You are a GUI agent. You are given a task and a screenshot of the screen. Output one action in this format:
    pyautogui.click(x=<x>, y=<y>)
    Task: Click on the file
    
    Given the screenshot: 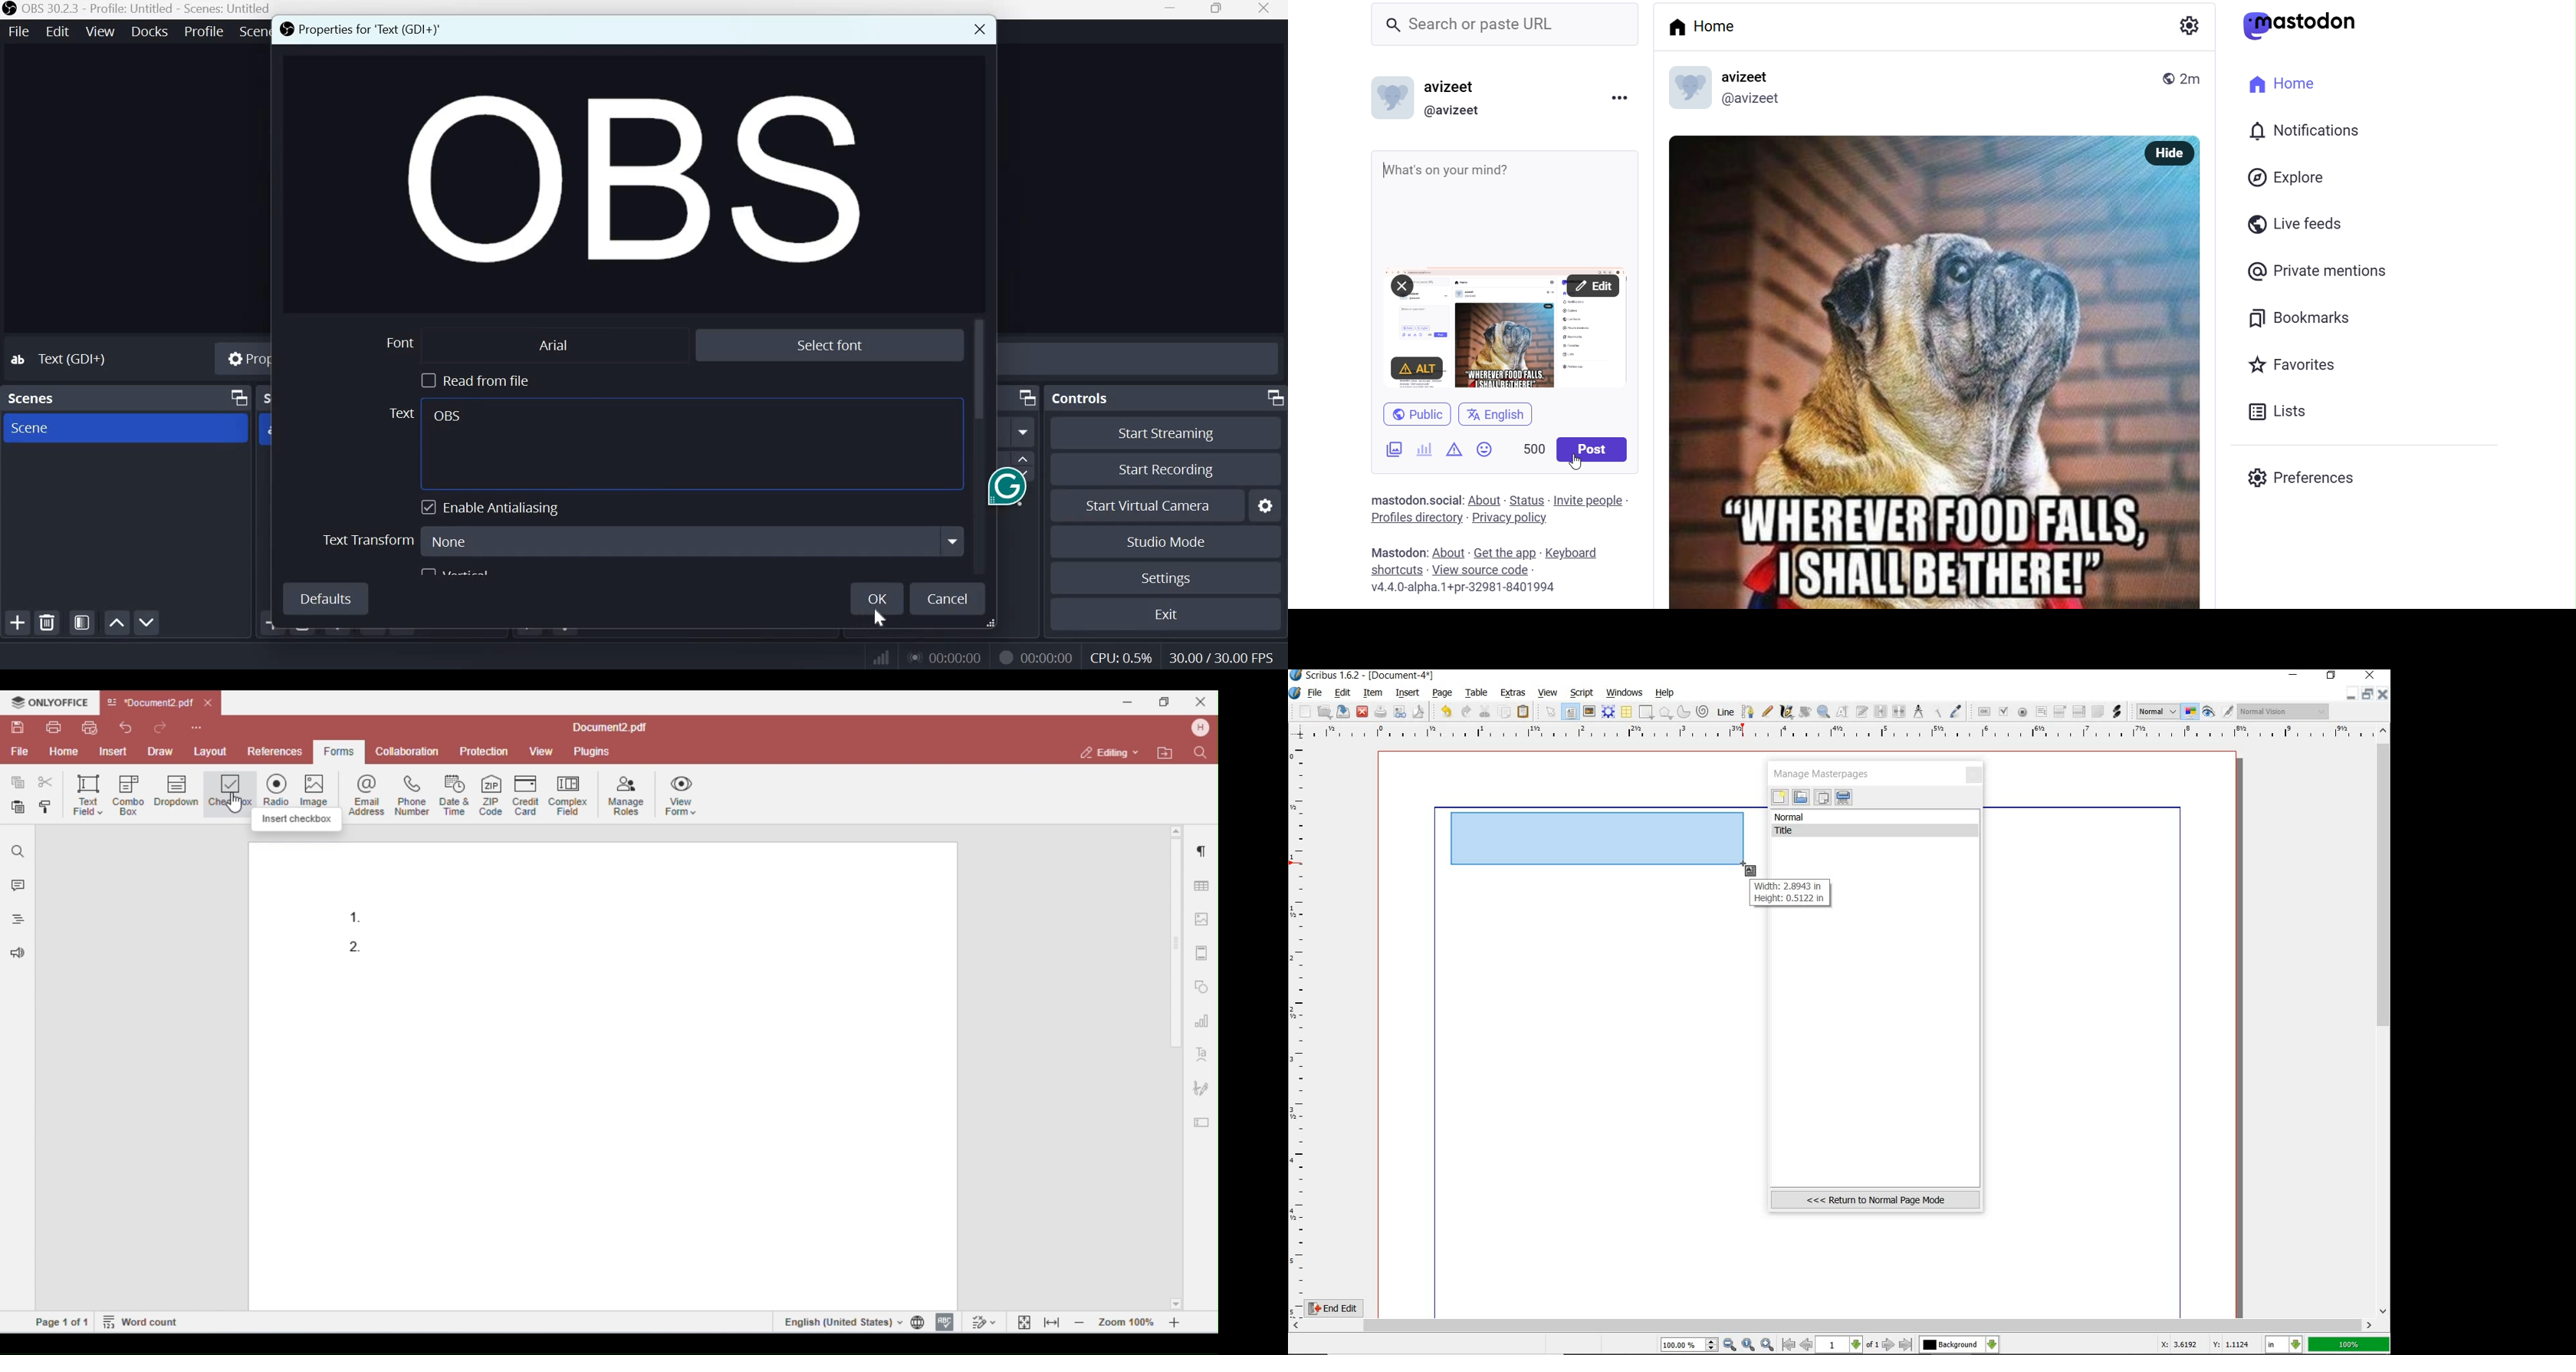 What is the action you would take?
    pyautogui.click(x=1316, y=693)
    